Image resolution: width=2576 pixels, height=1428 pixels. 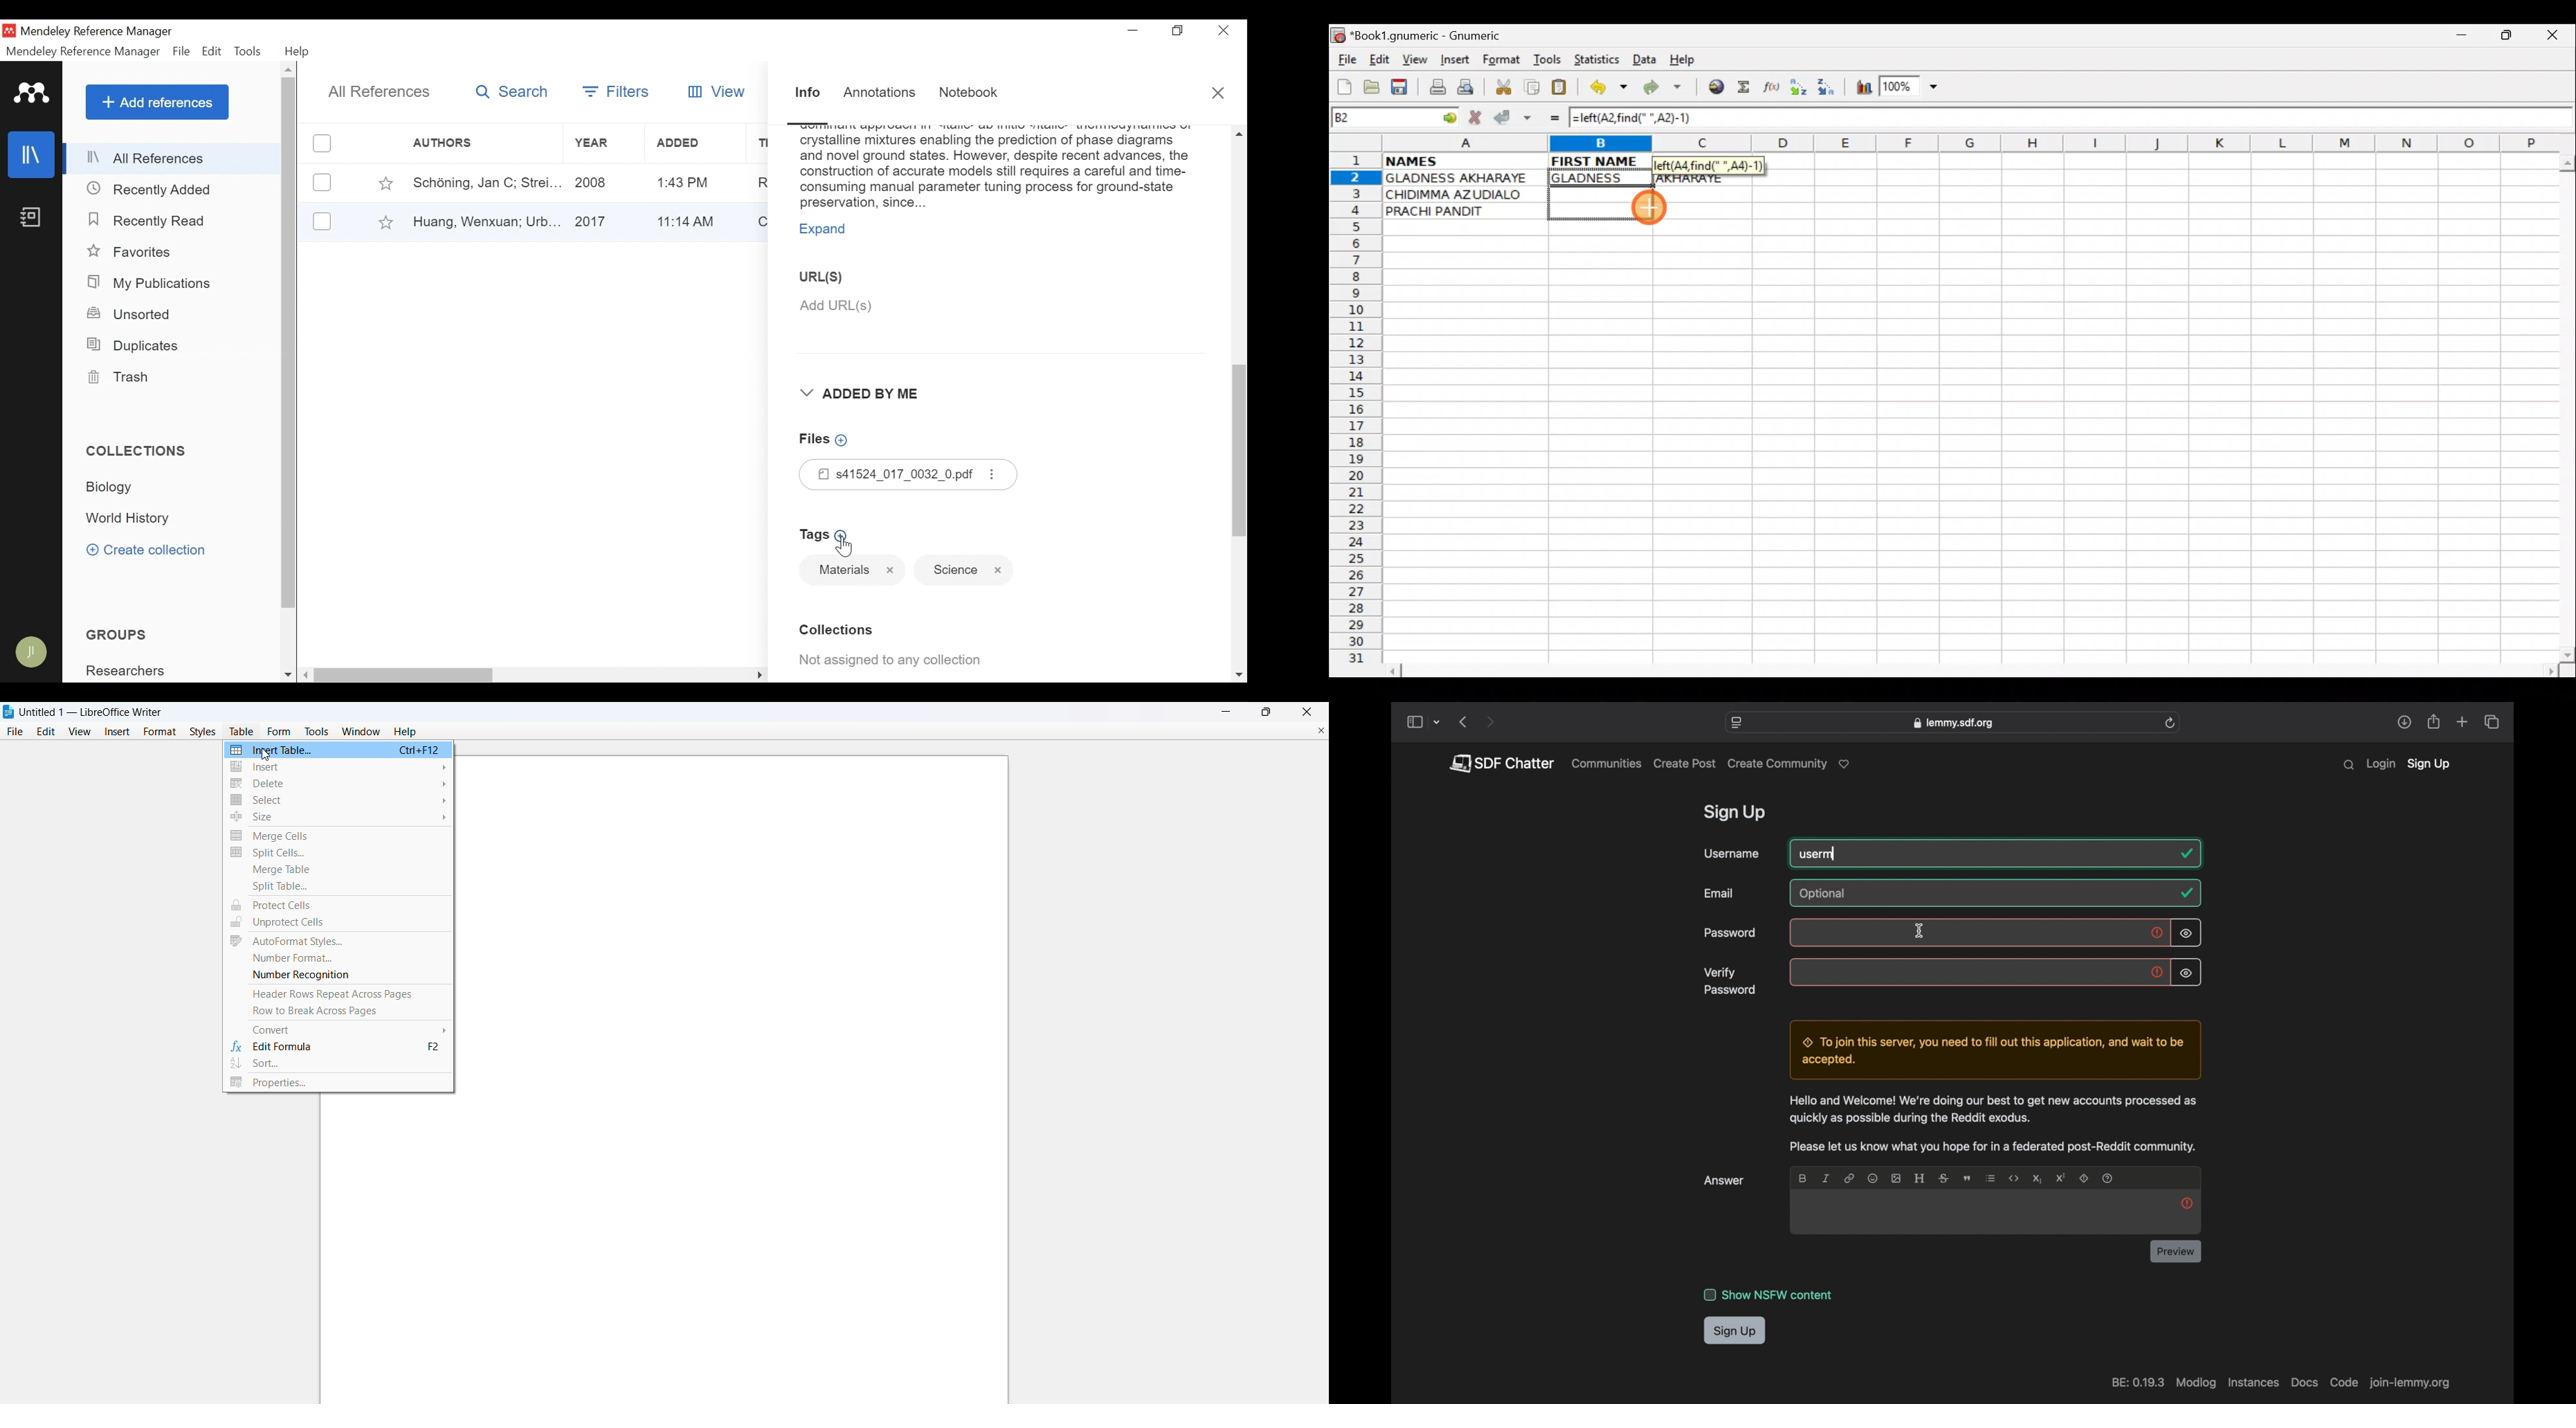 I want to click on delete, so click(x=338, y=783).